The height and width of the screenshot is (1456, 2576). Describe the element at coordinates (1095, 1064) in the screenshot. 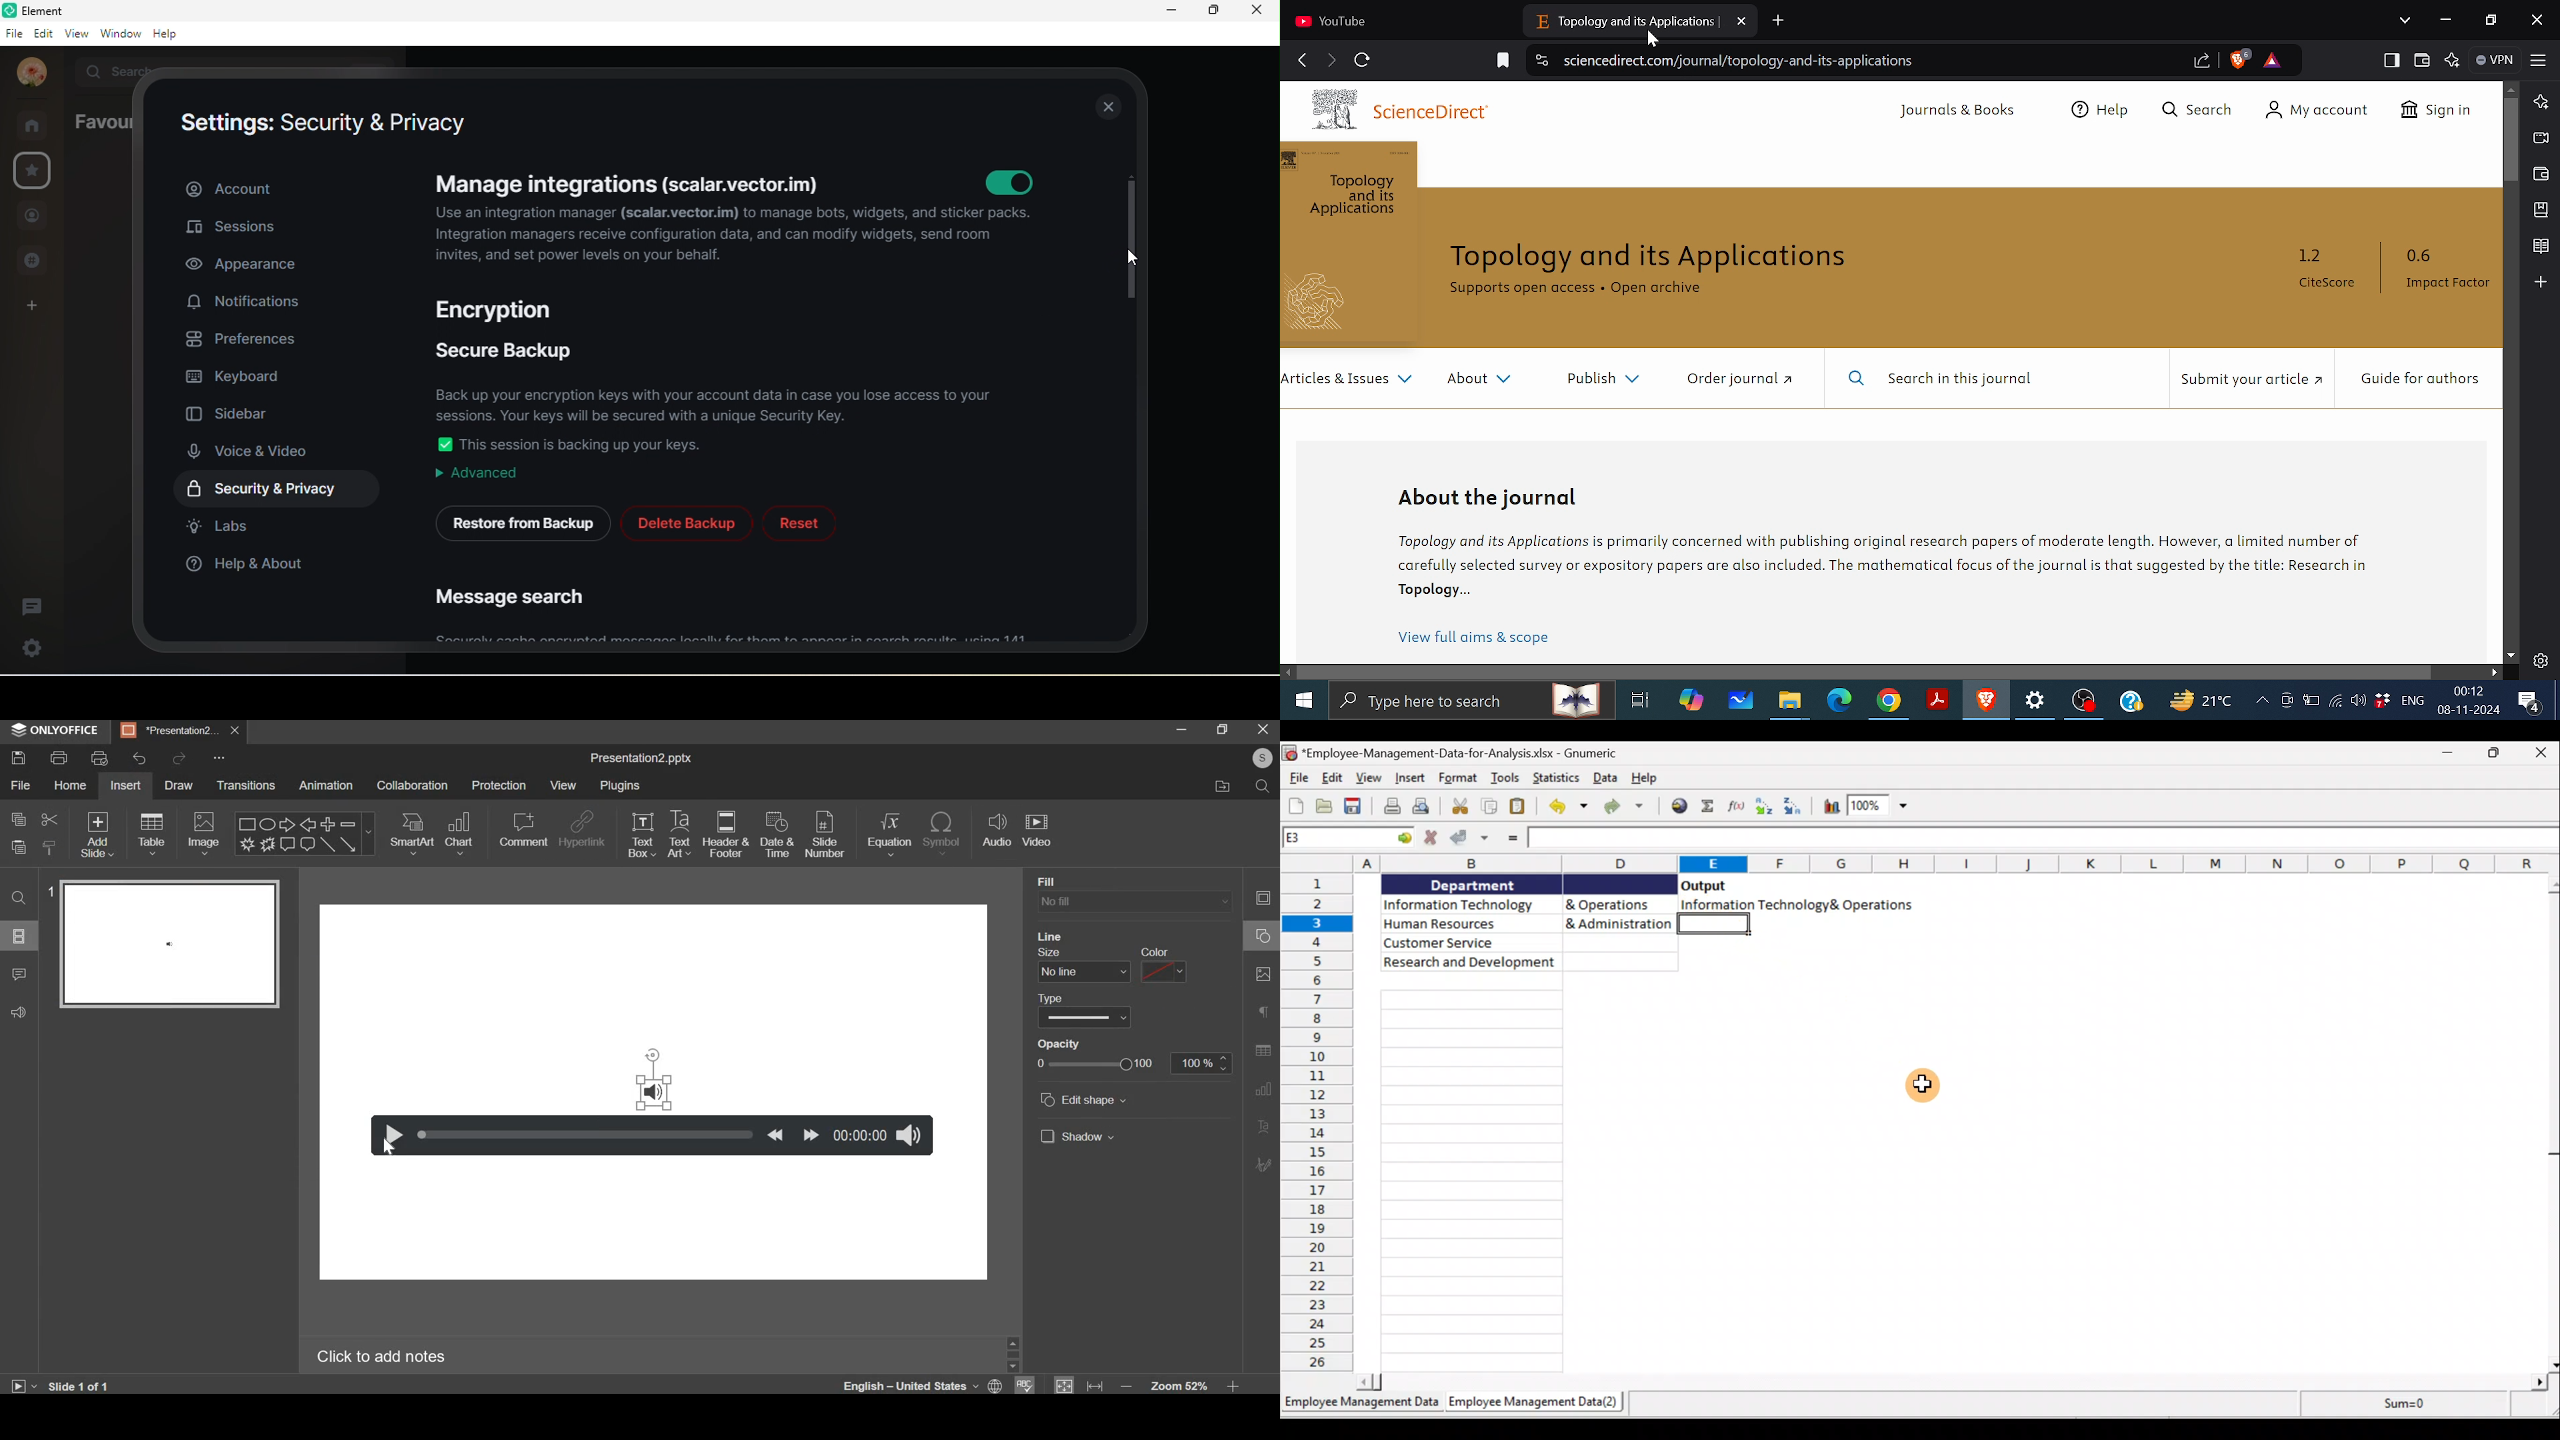

I see `slider from 0 to 100` at that location.